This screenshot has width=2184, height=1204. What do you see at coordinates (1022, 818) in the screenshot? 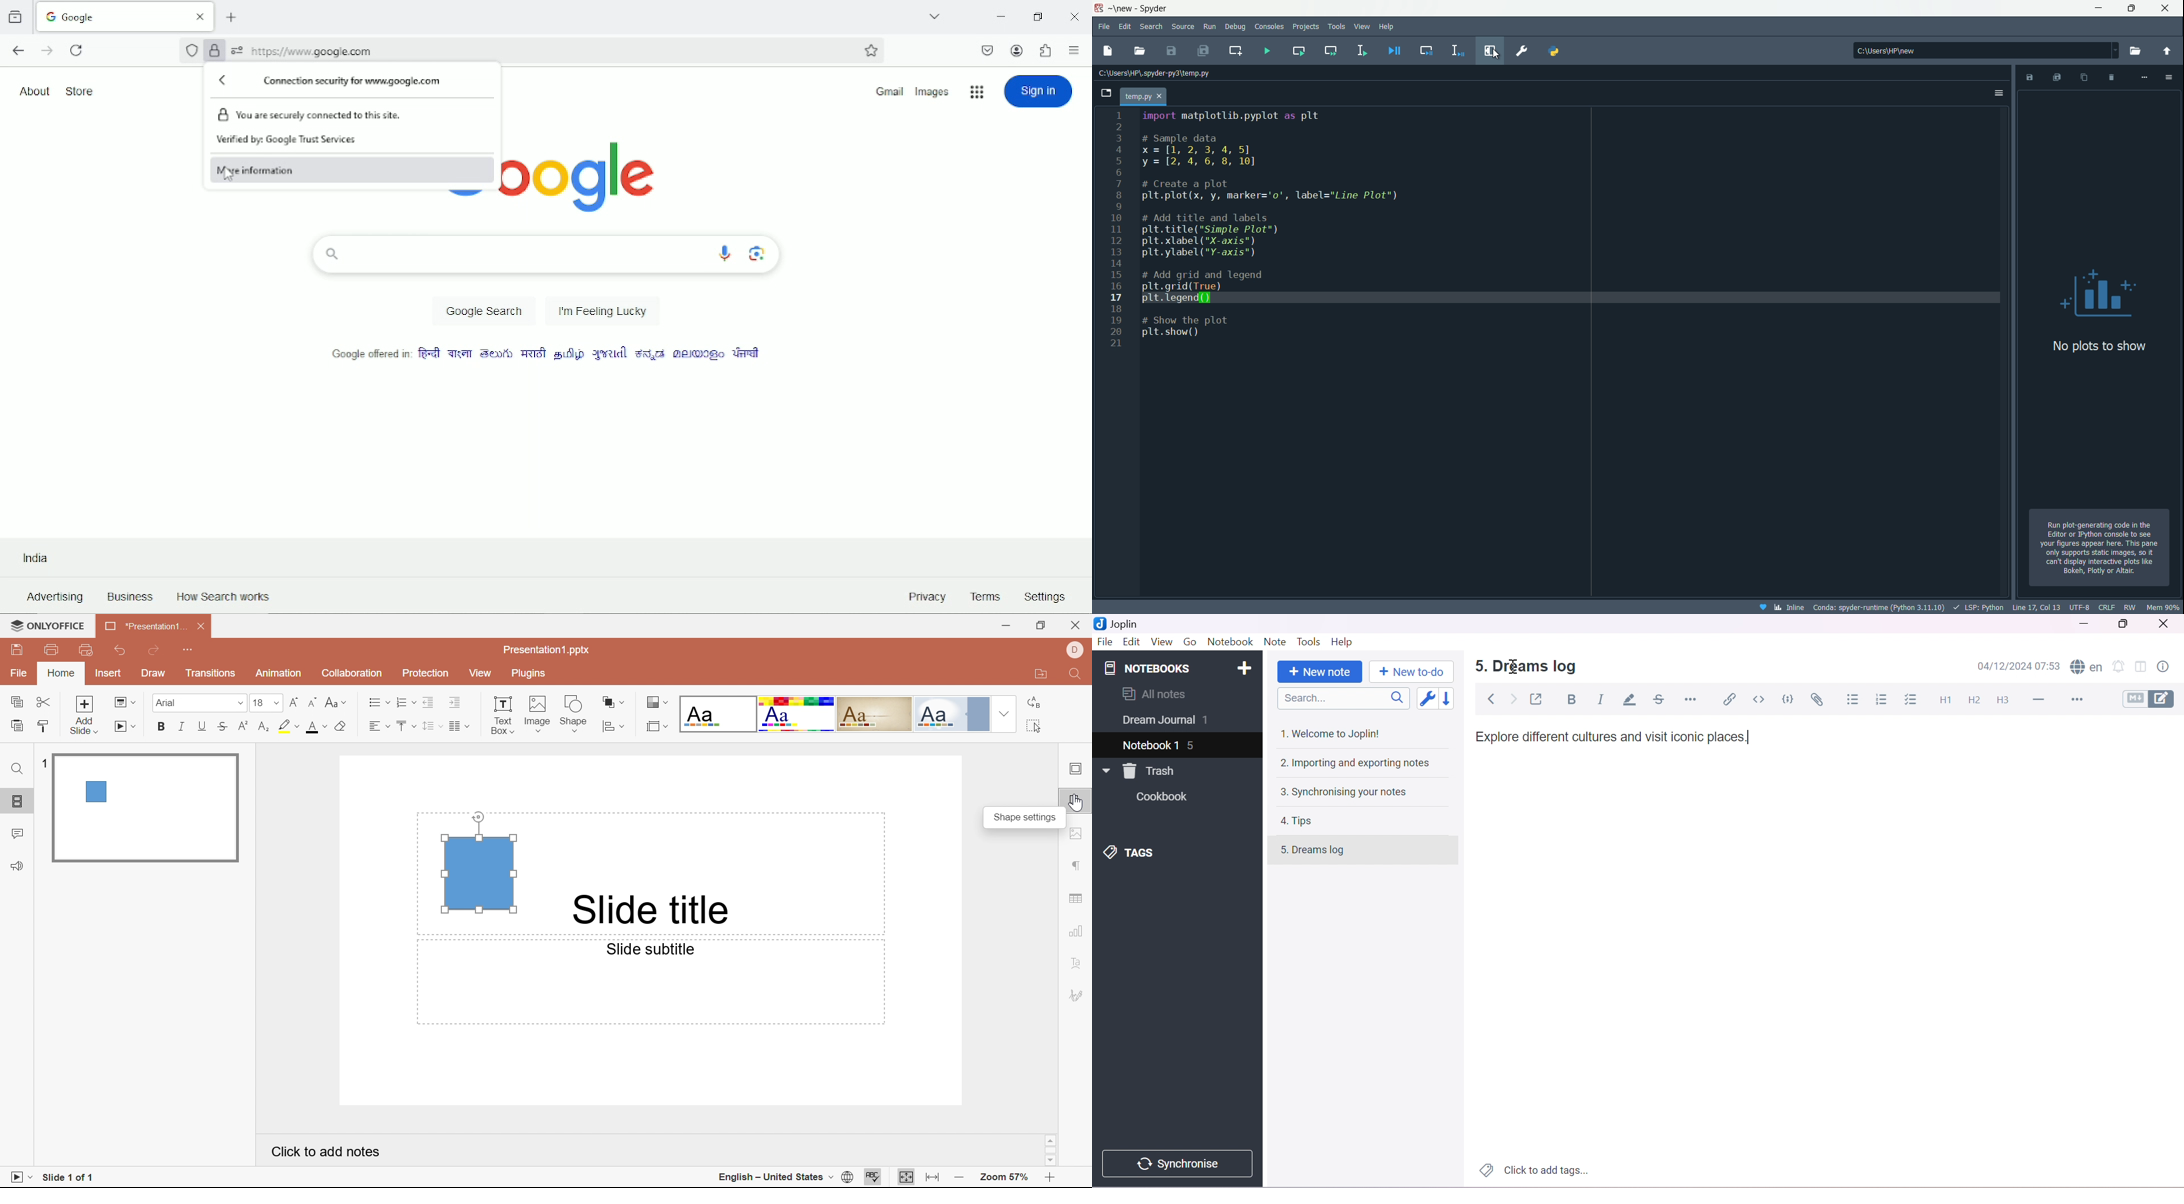
I see `Shape settings` at bounding box center [1022, 818].